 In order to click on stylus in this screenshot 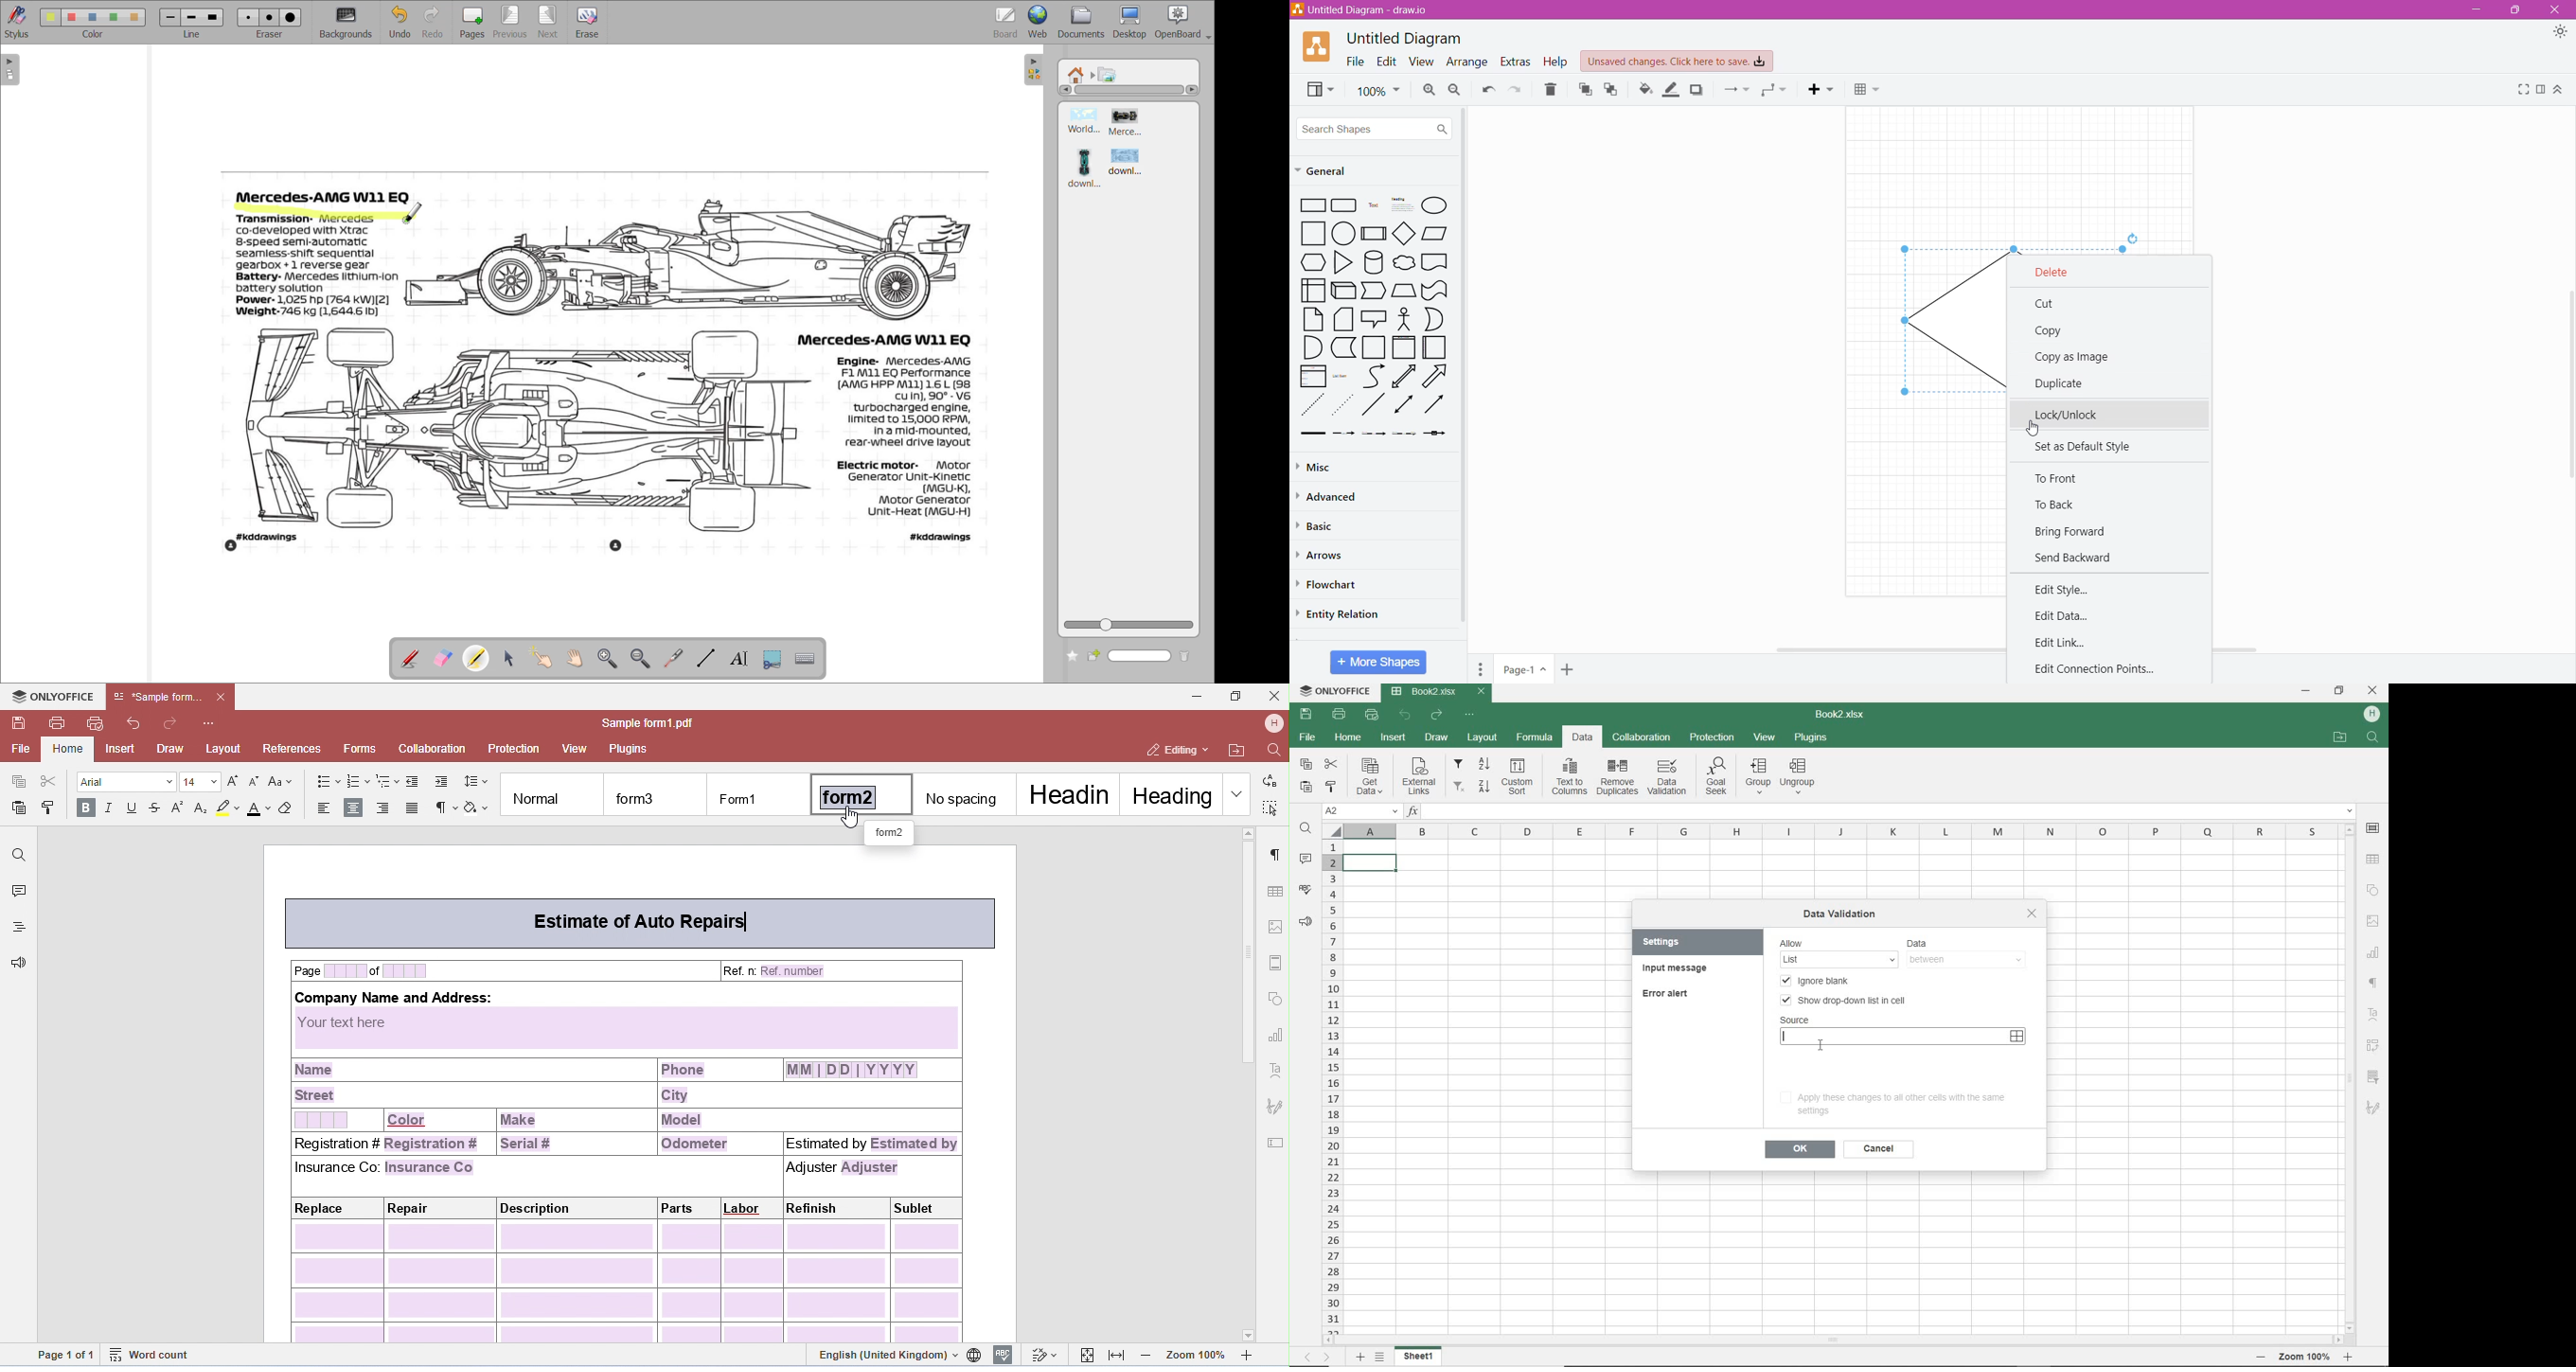, I will do `click(16, 22)`.